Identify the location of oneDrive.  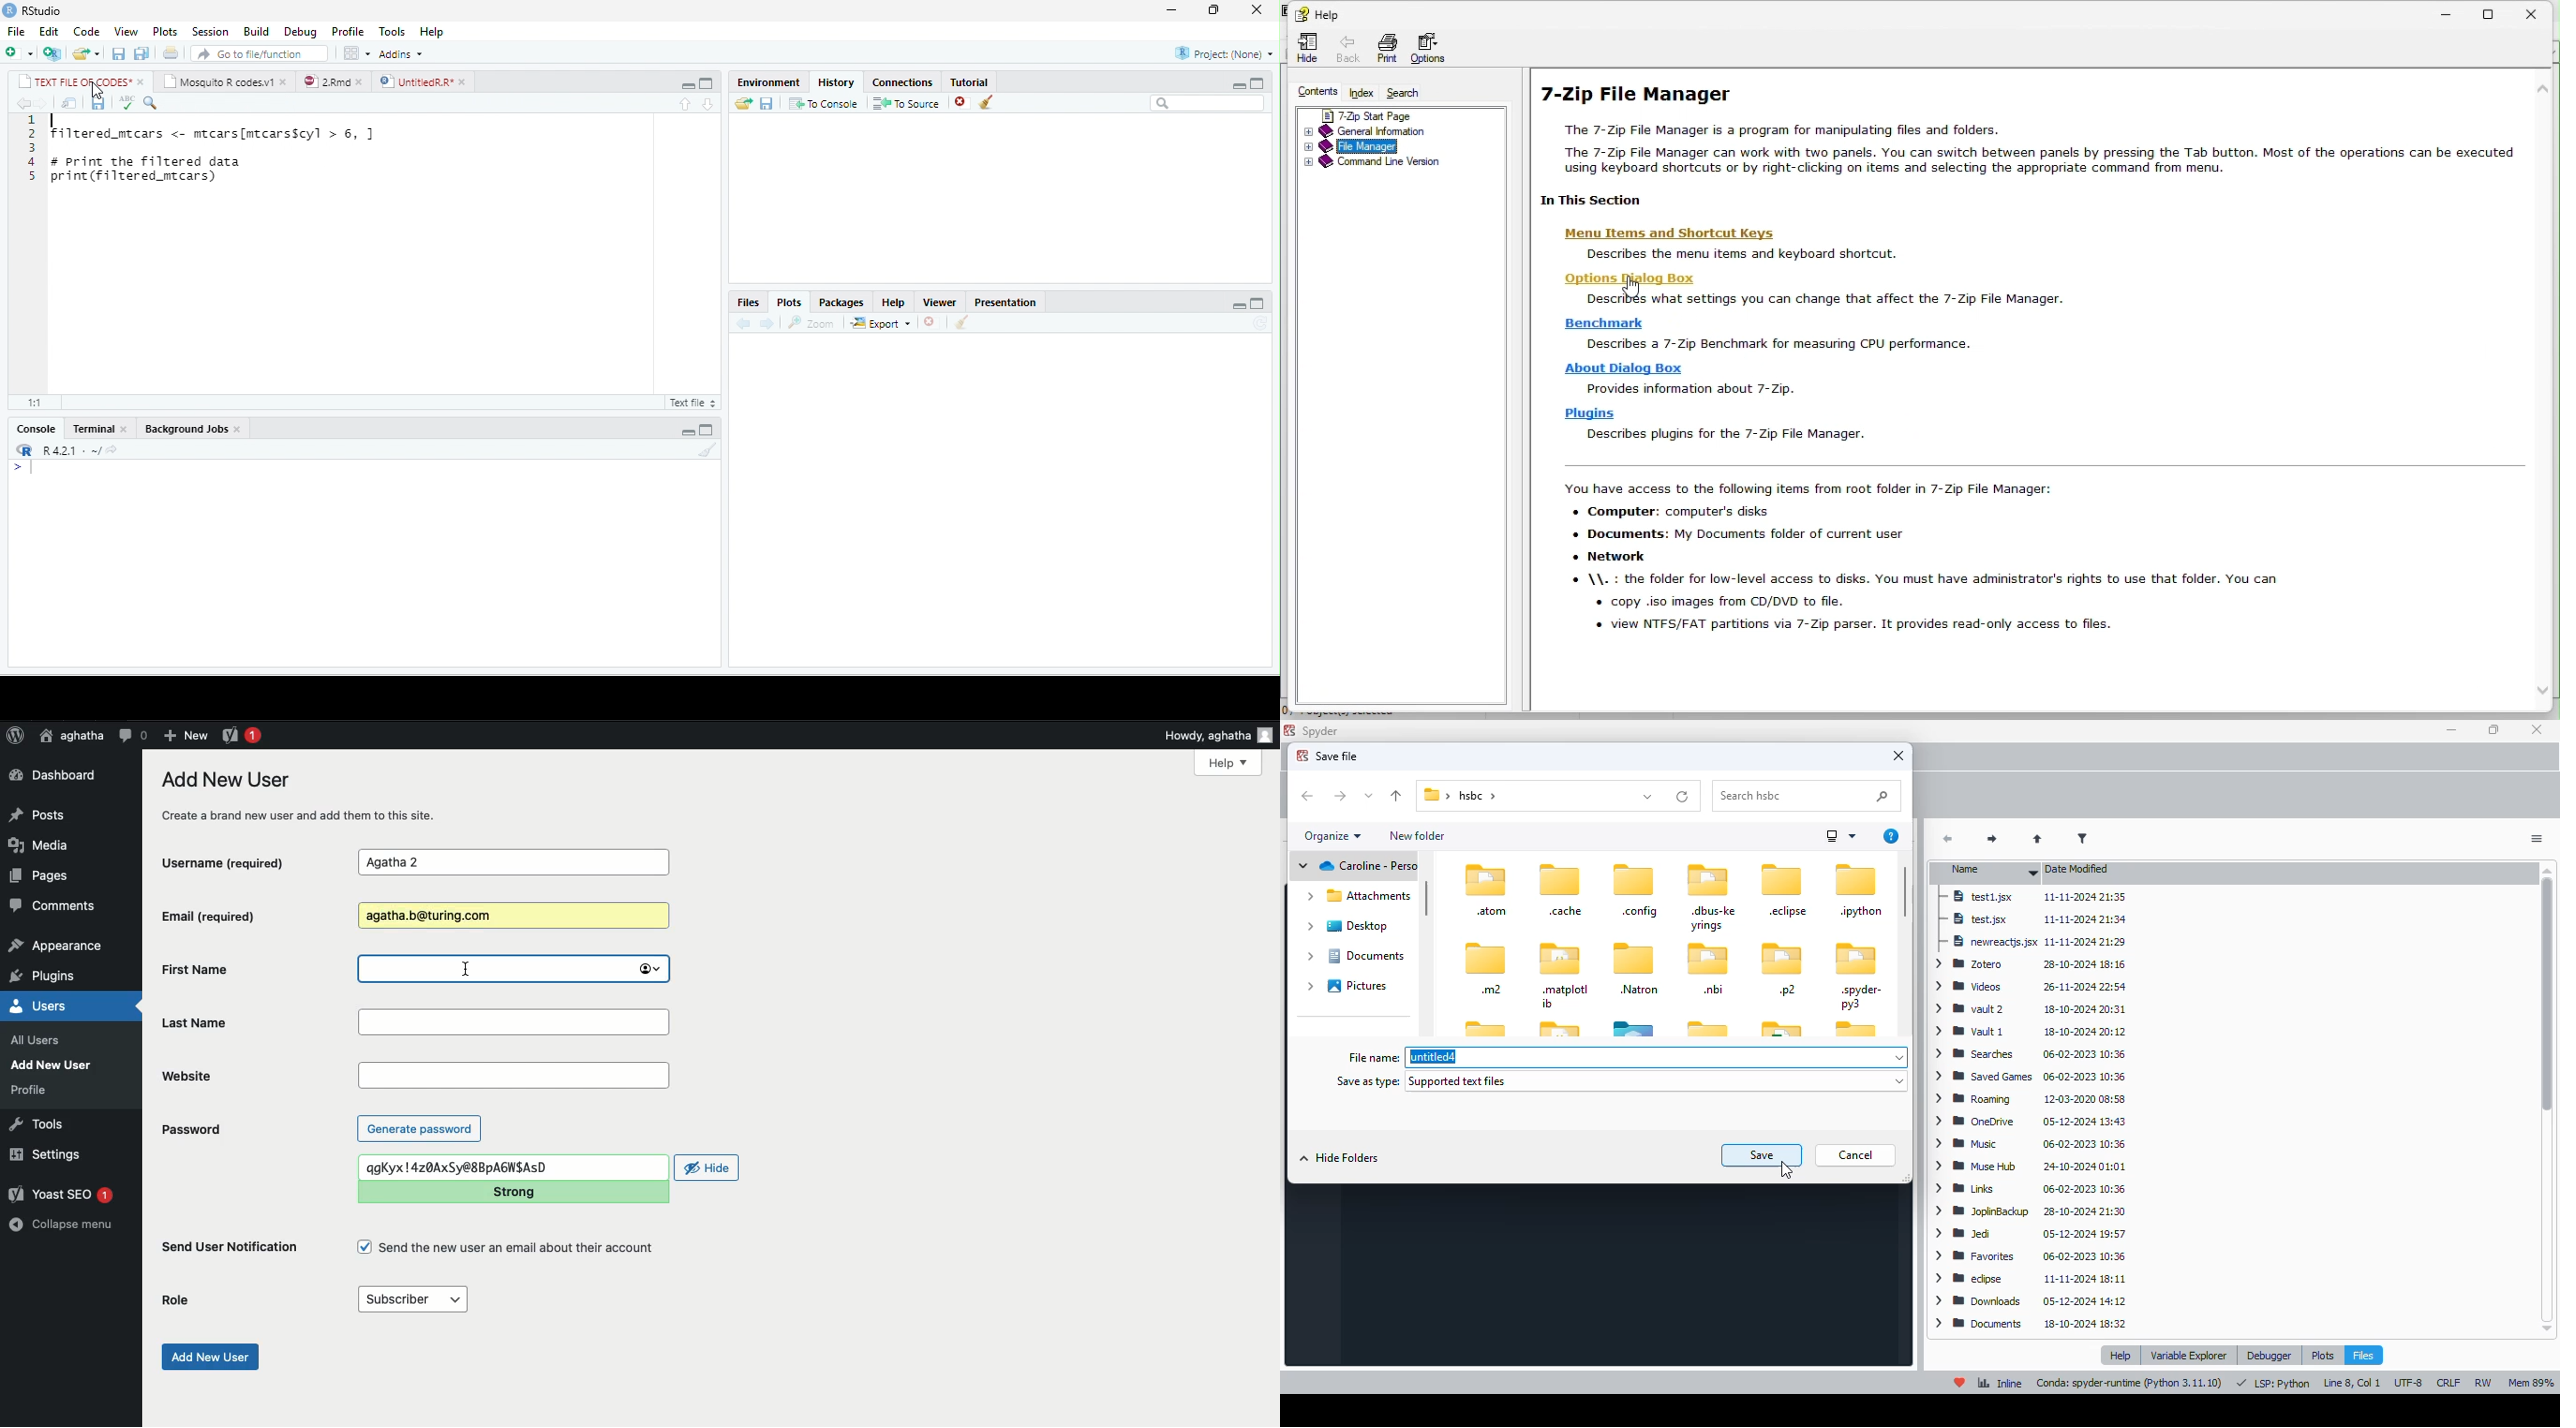
(1973, 1121).